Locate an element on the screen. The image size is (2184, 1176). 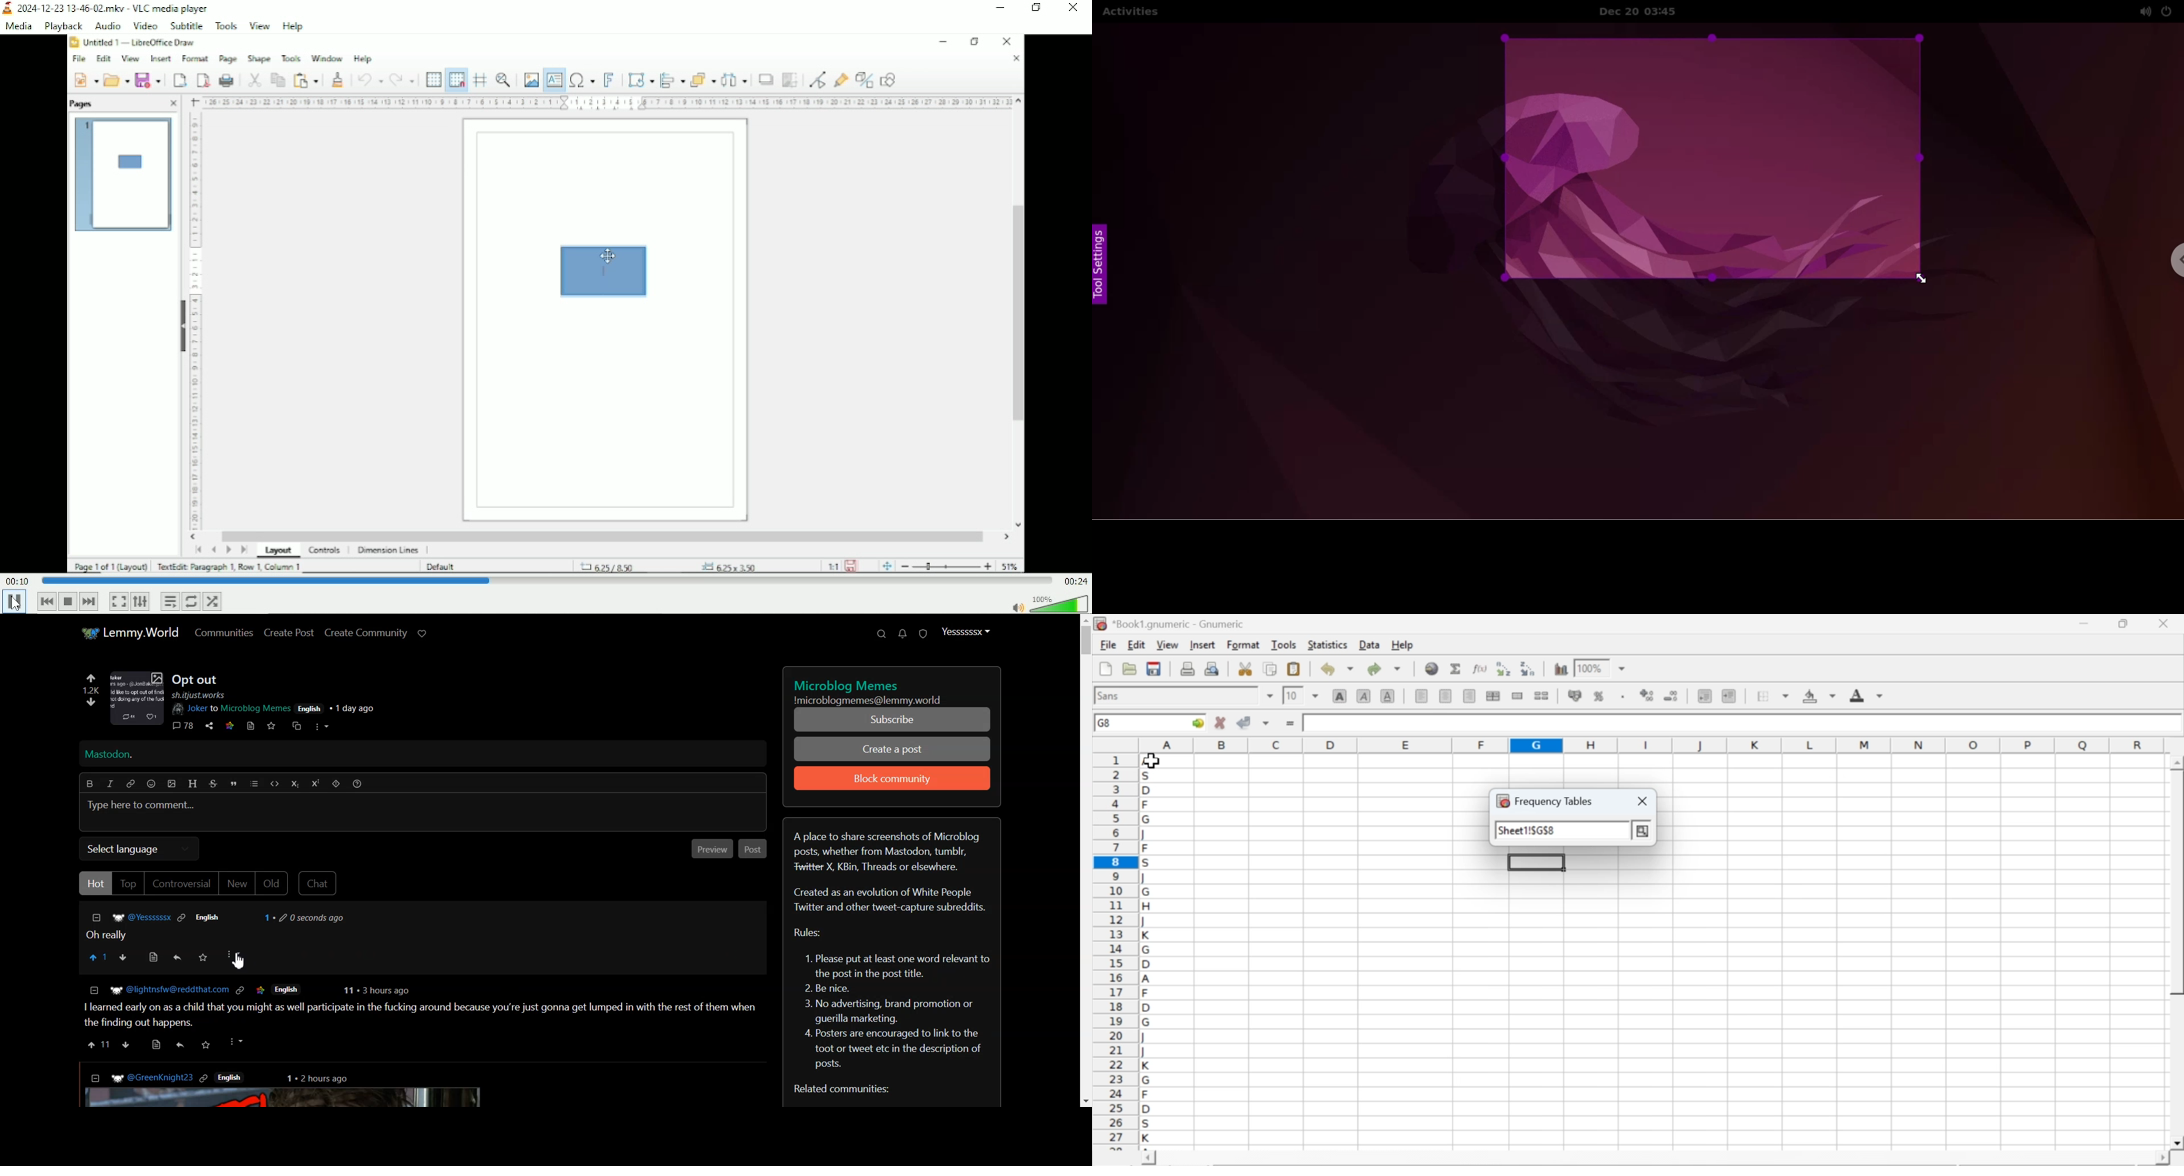
Subtitle is located at coordinates (185, 28).